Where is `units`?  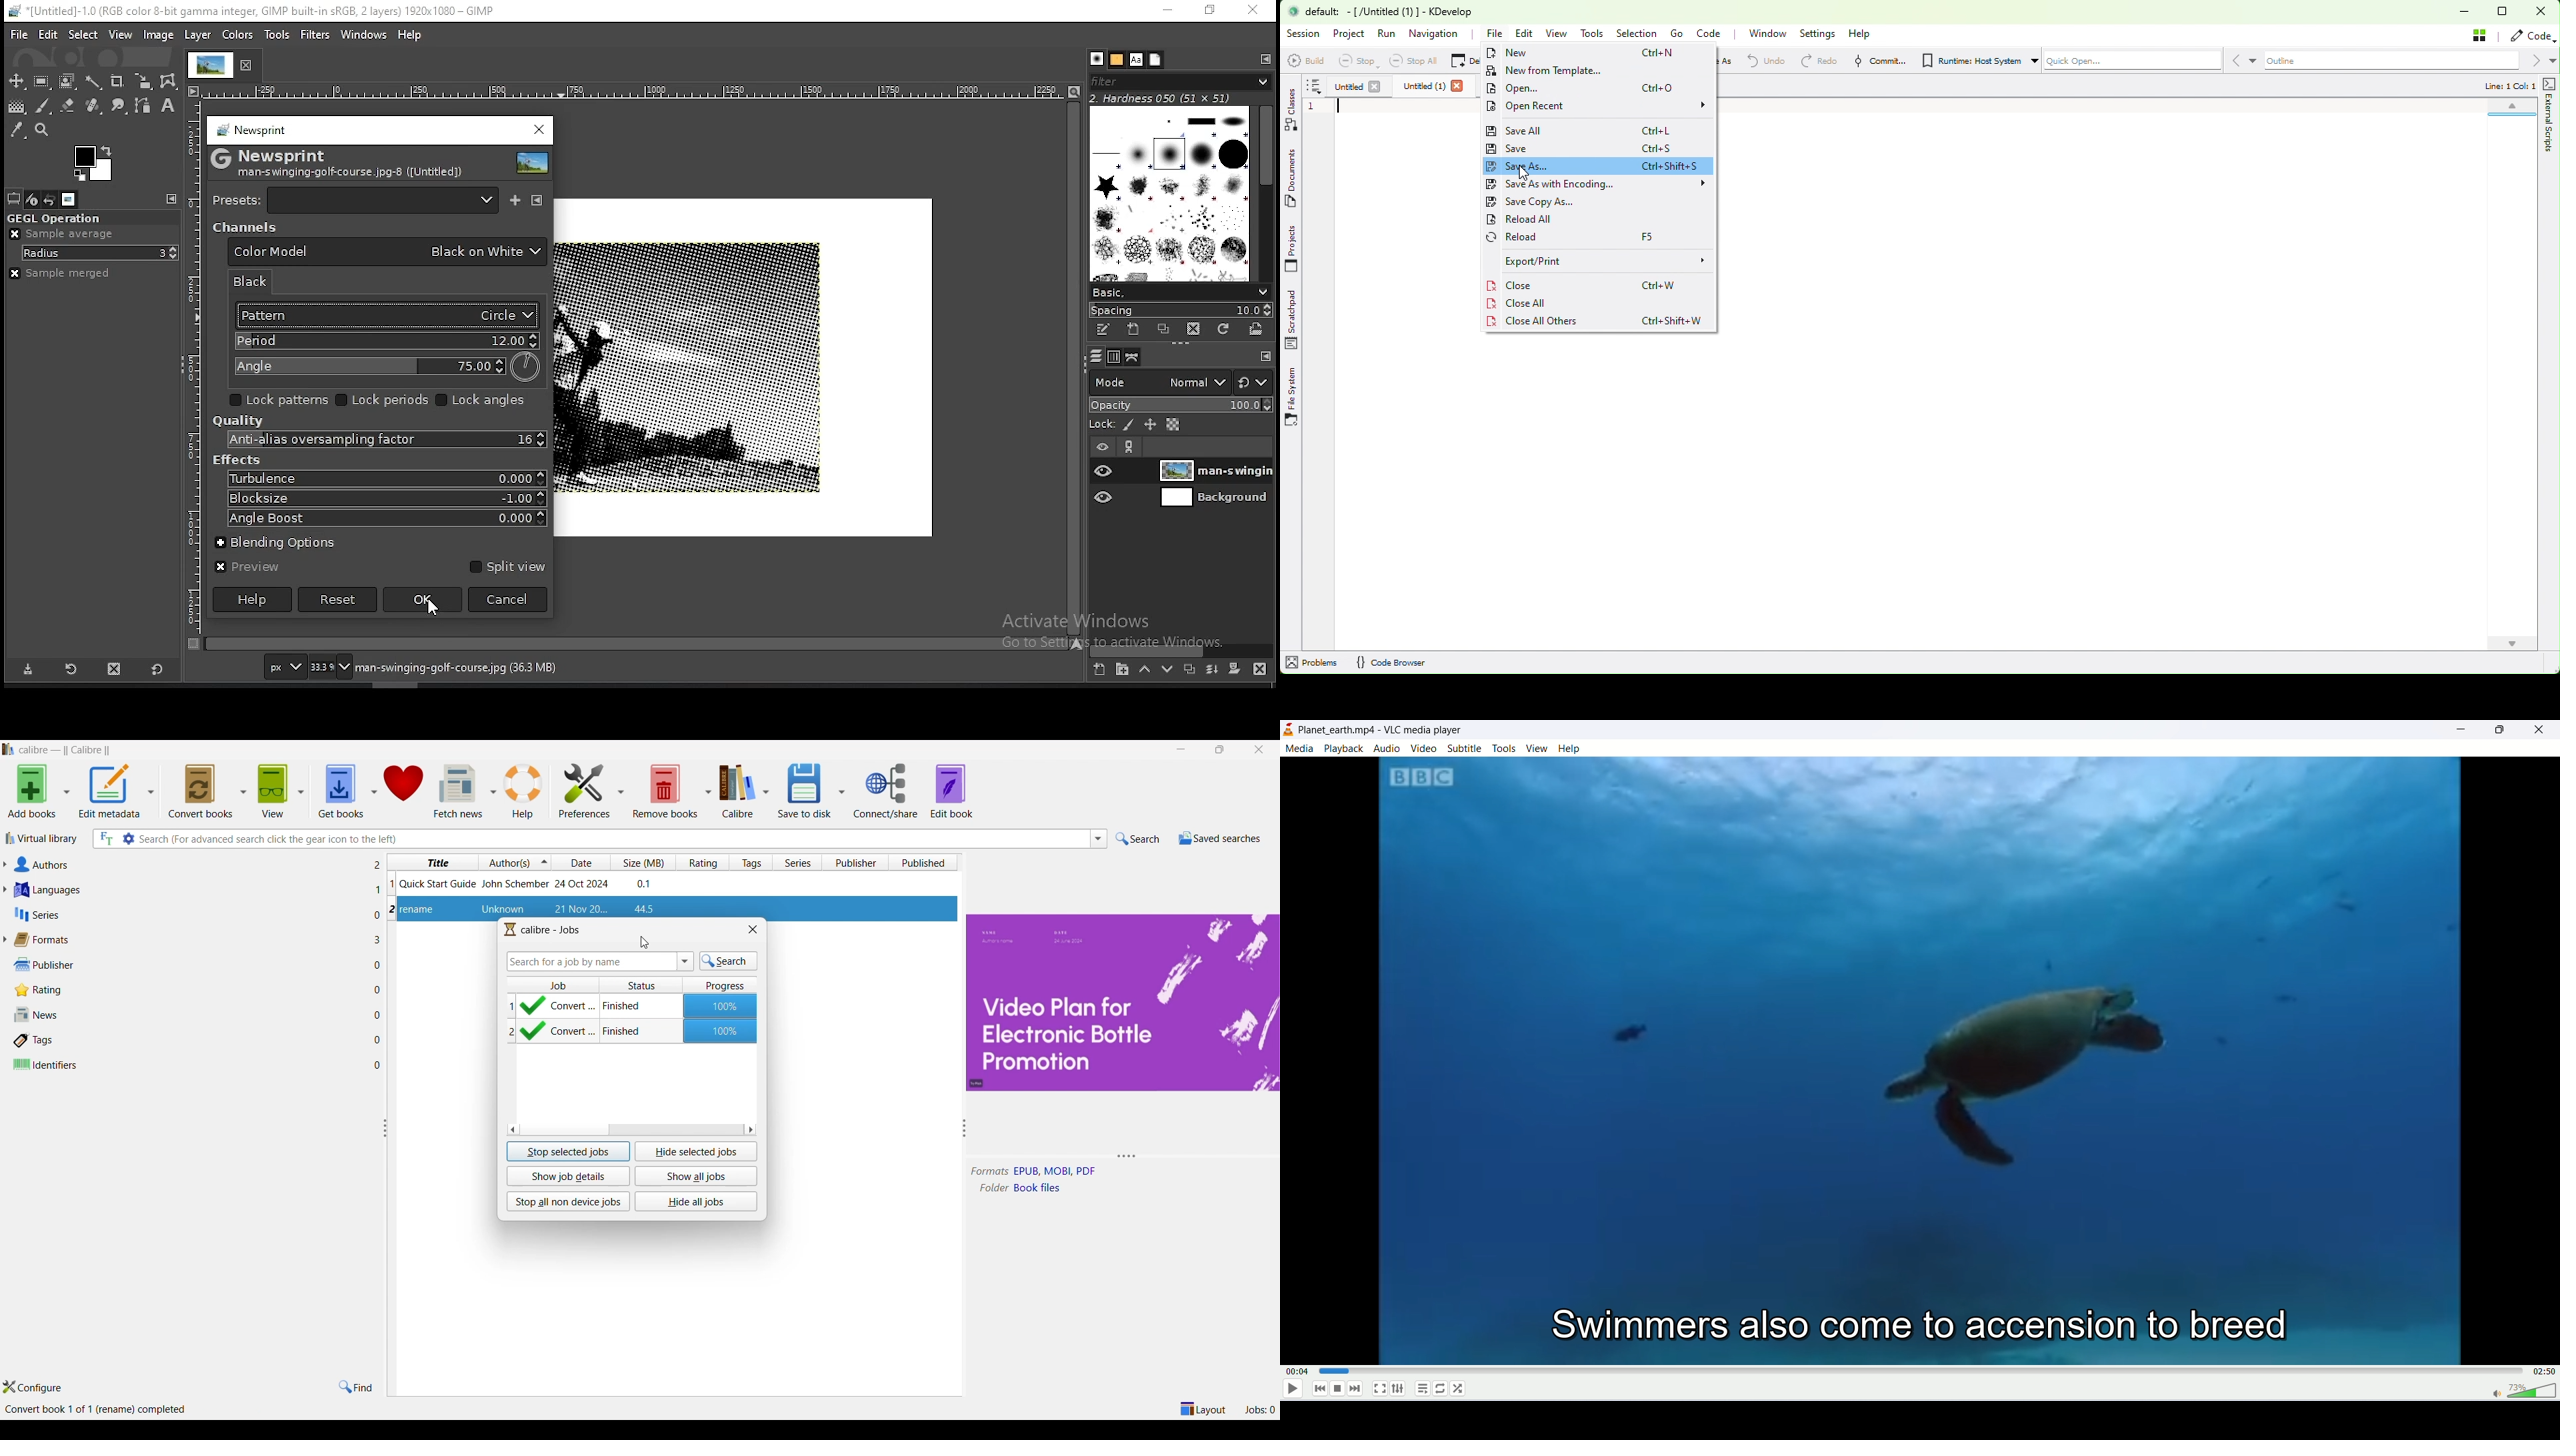 units is located at coordinates (284, 667).